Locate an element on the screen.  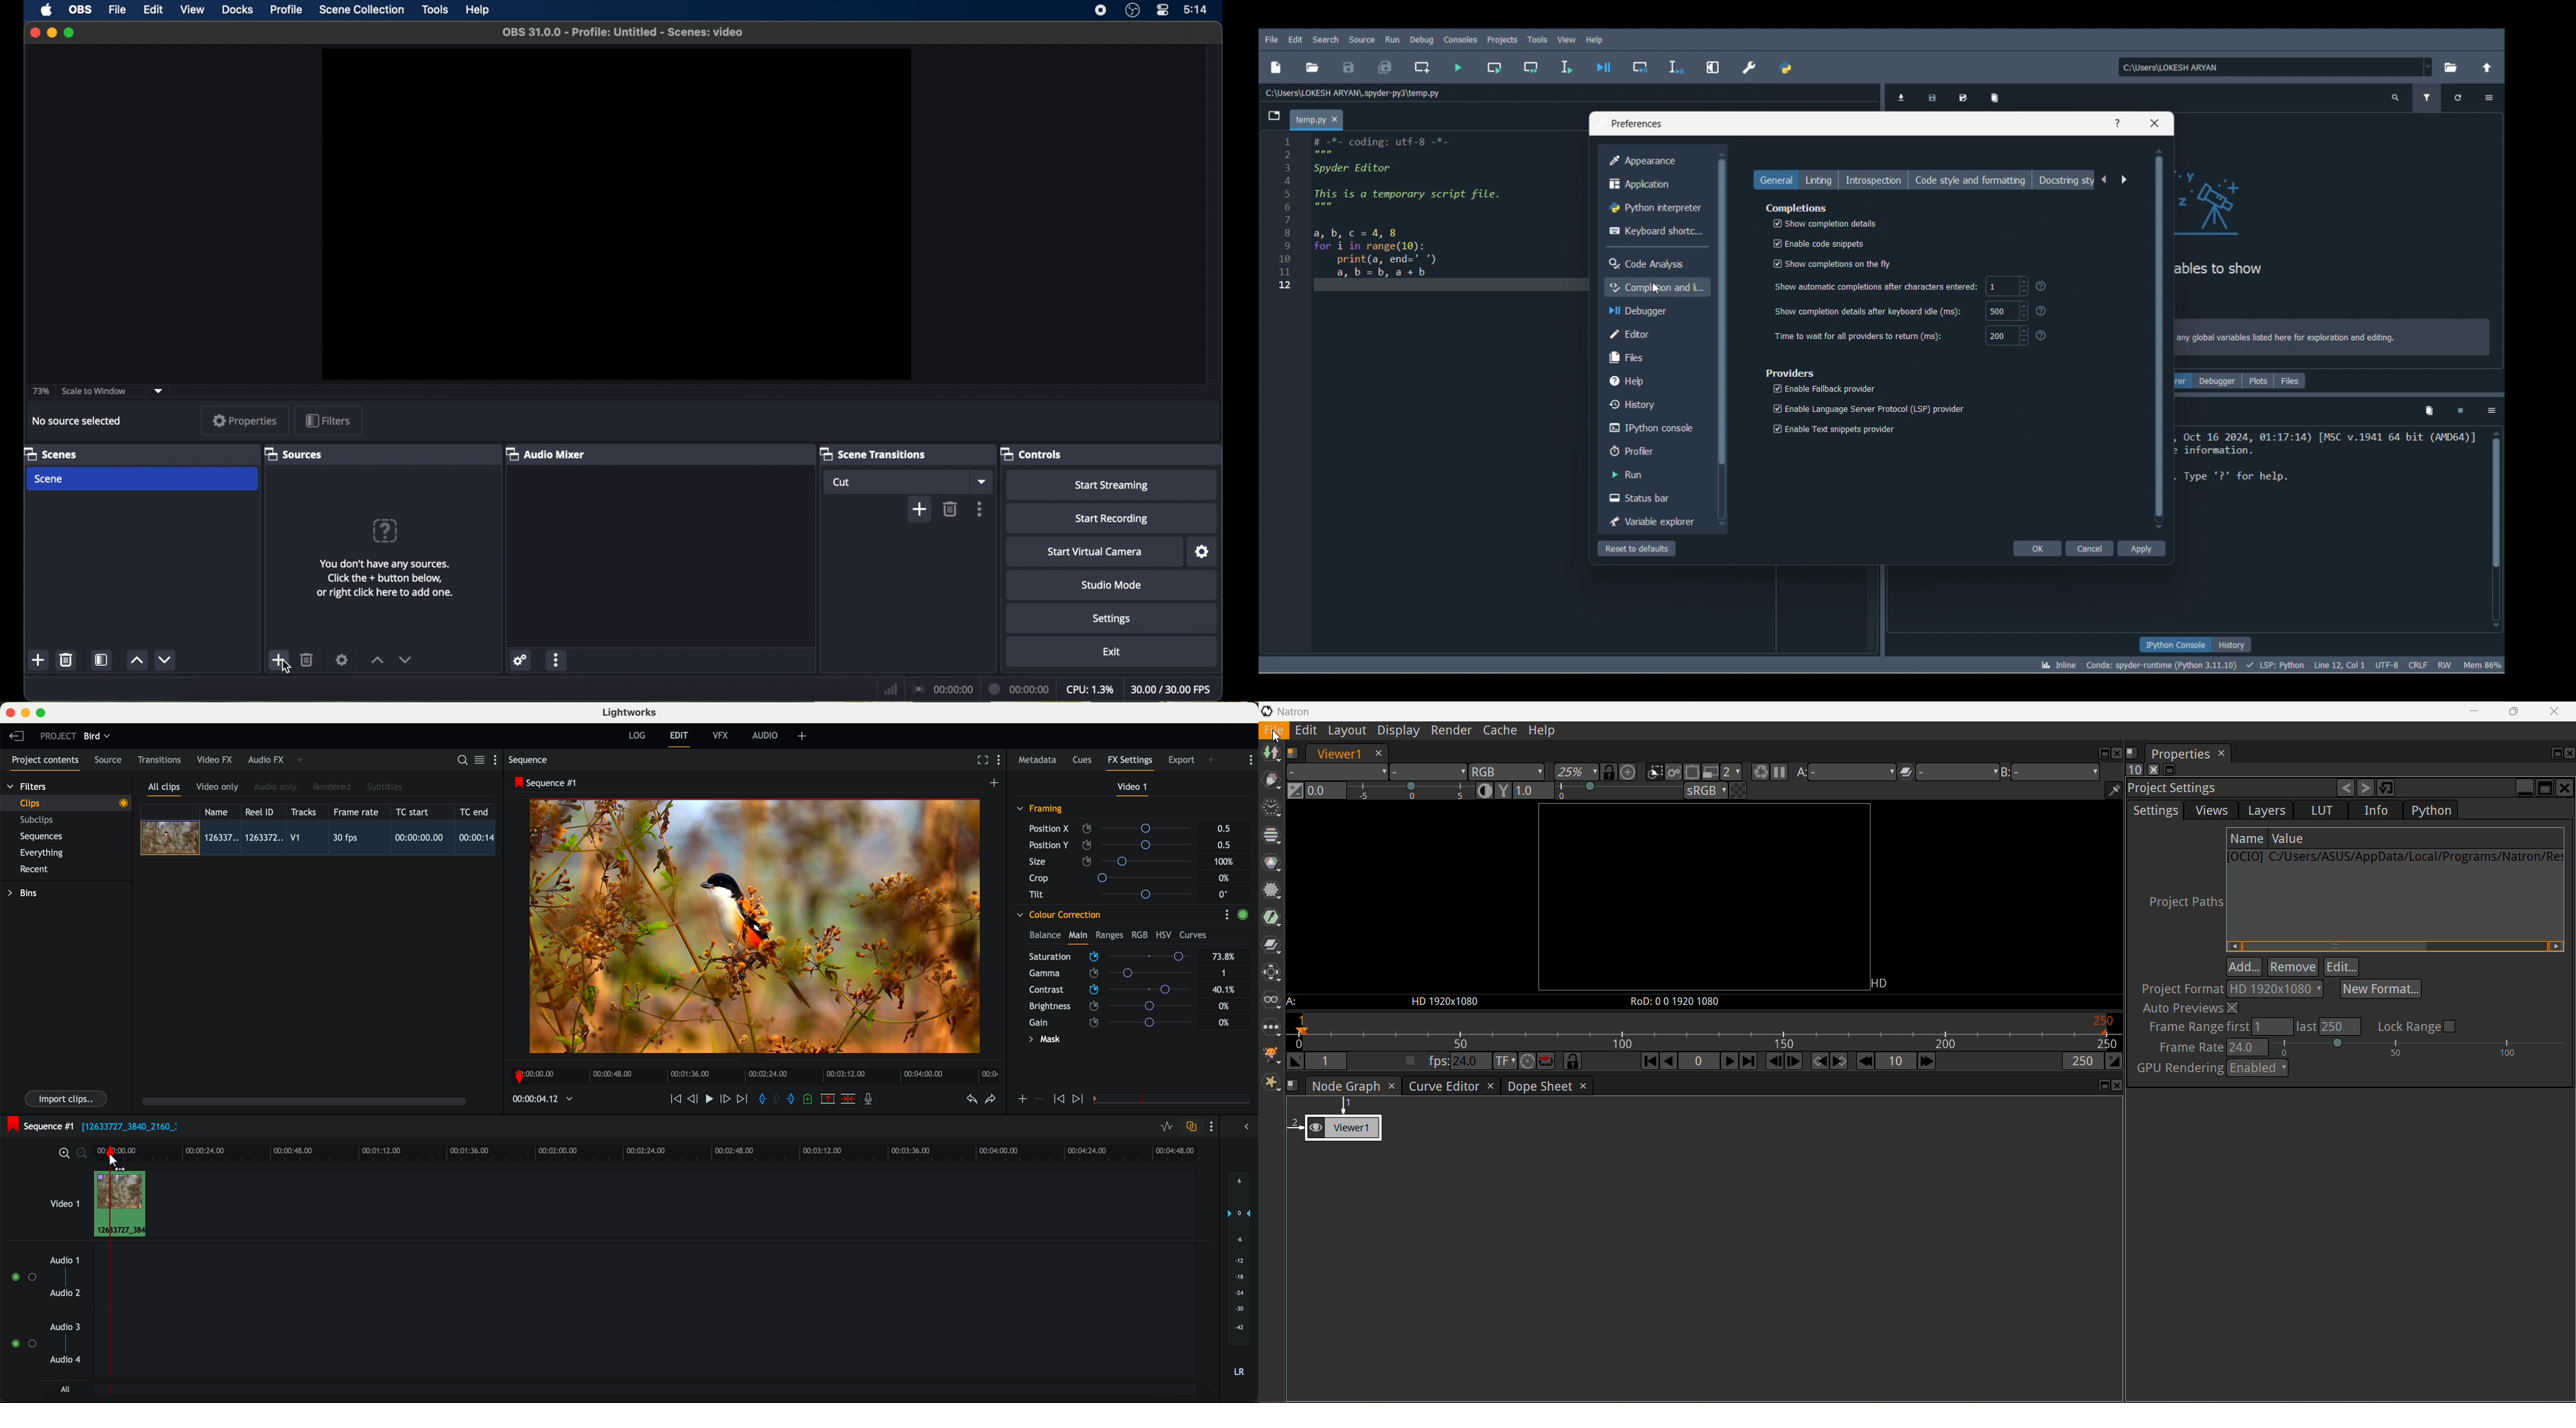
delete is located at coordinates (307, 659).